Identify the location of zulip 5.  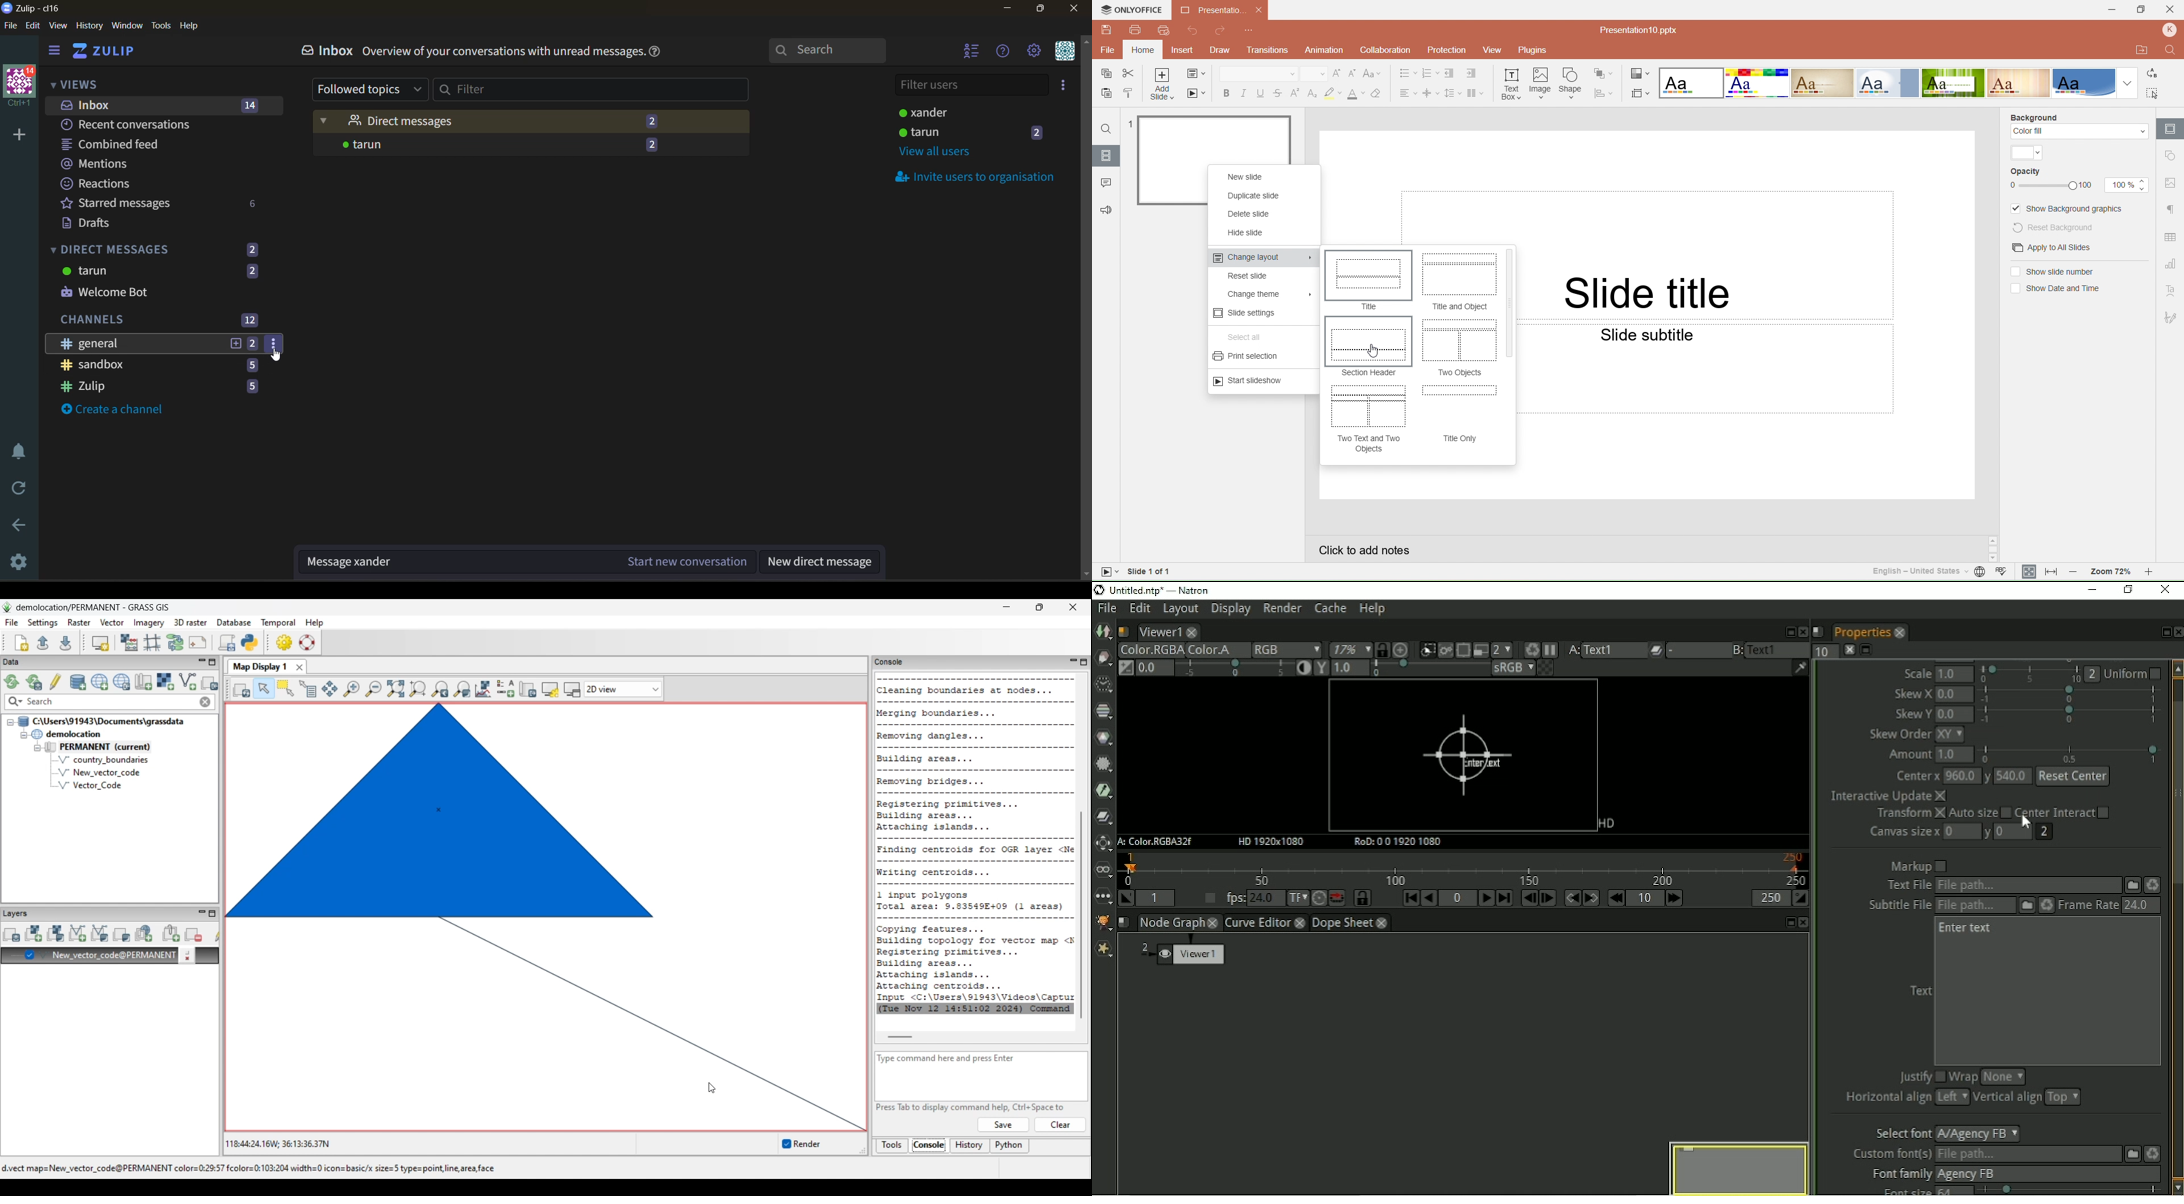
(161, 388).